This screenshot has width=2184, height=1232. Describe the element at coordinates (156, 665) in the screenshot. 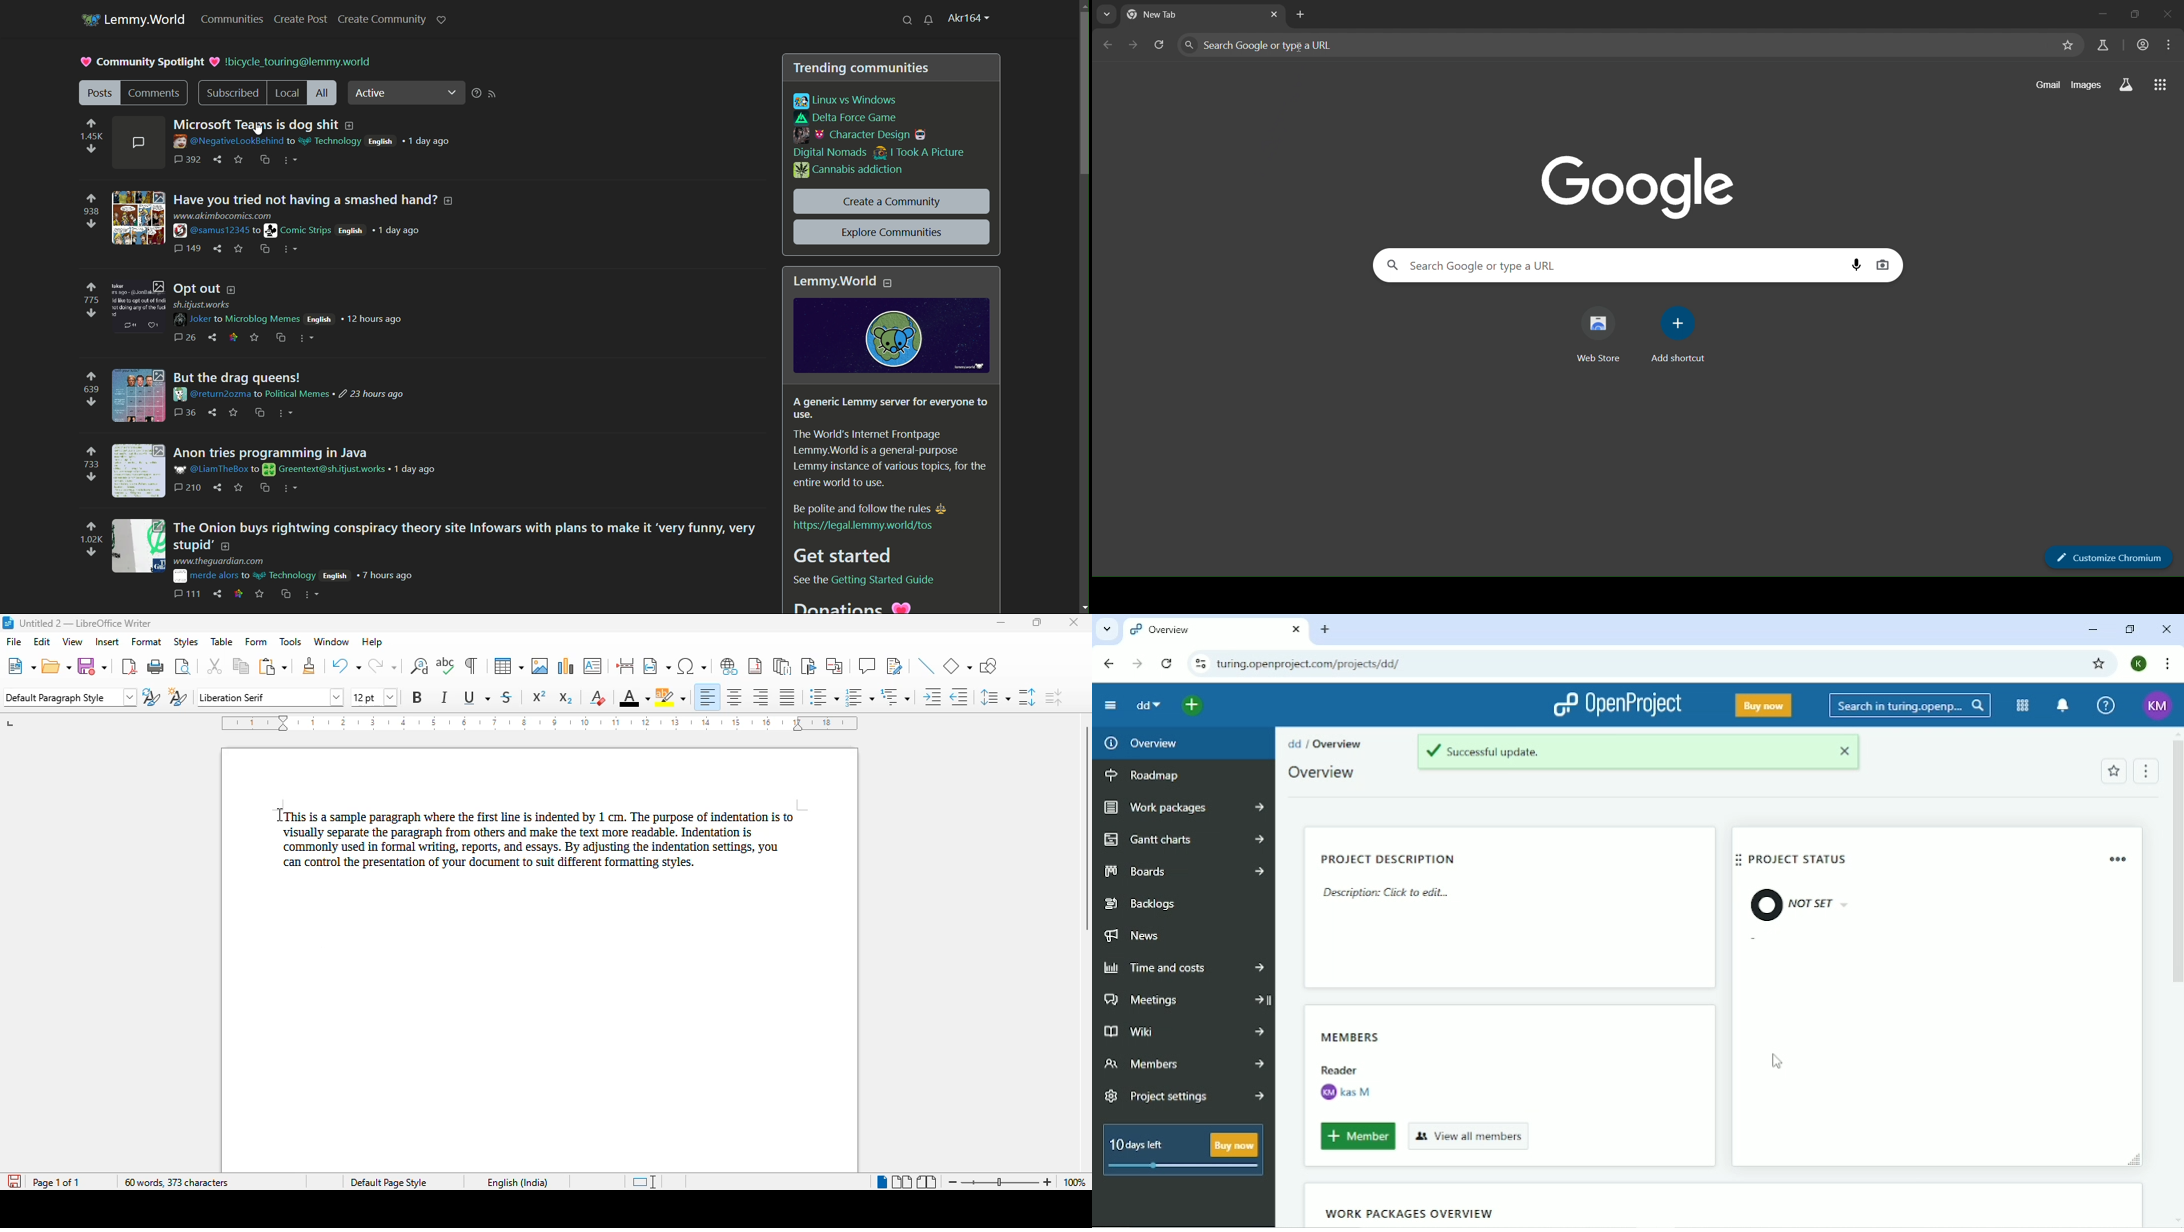

I see `print` at that location.